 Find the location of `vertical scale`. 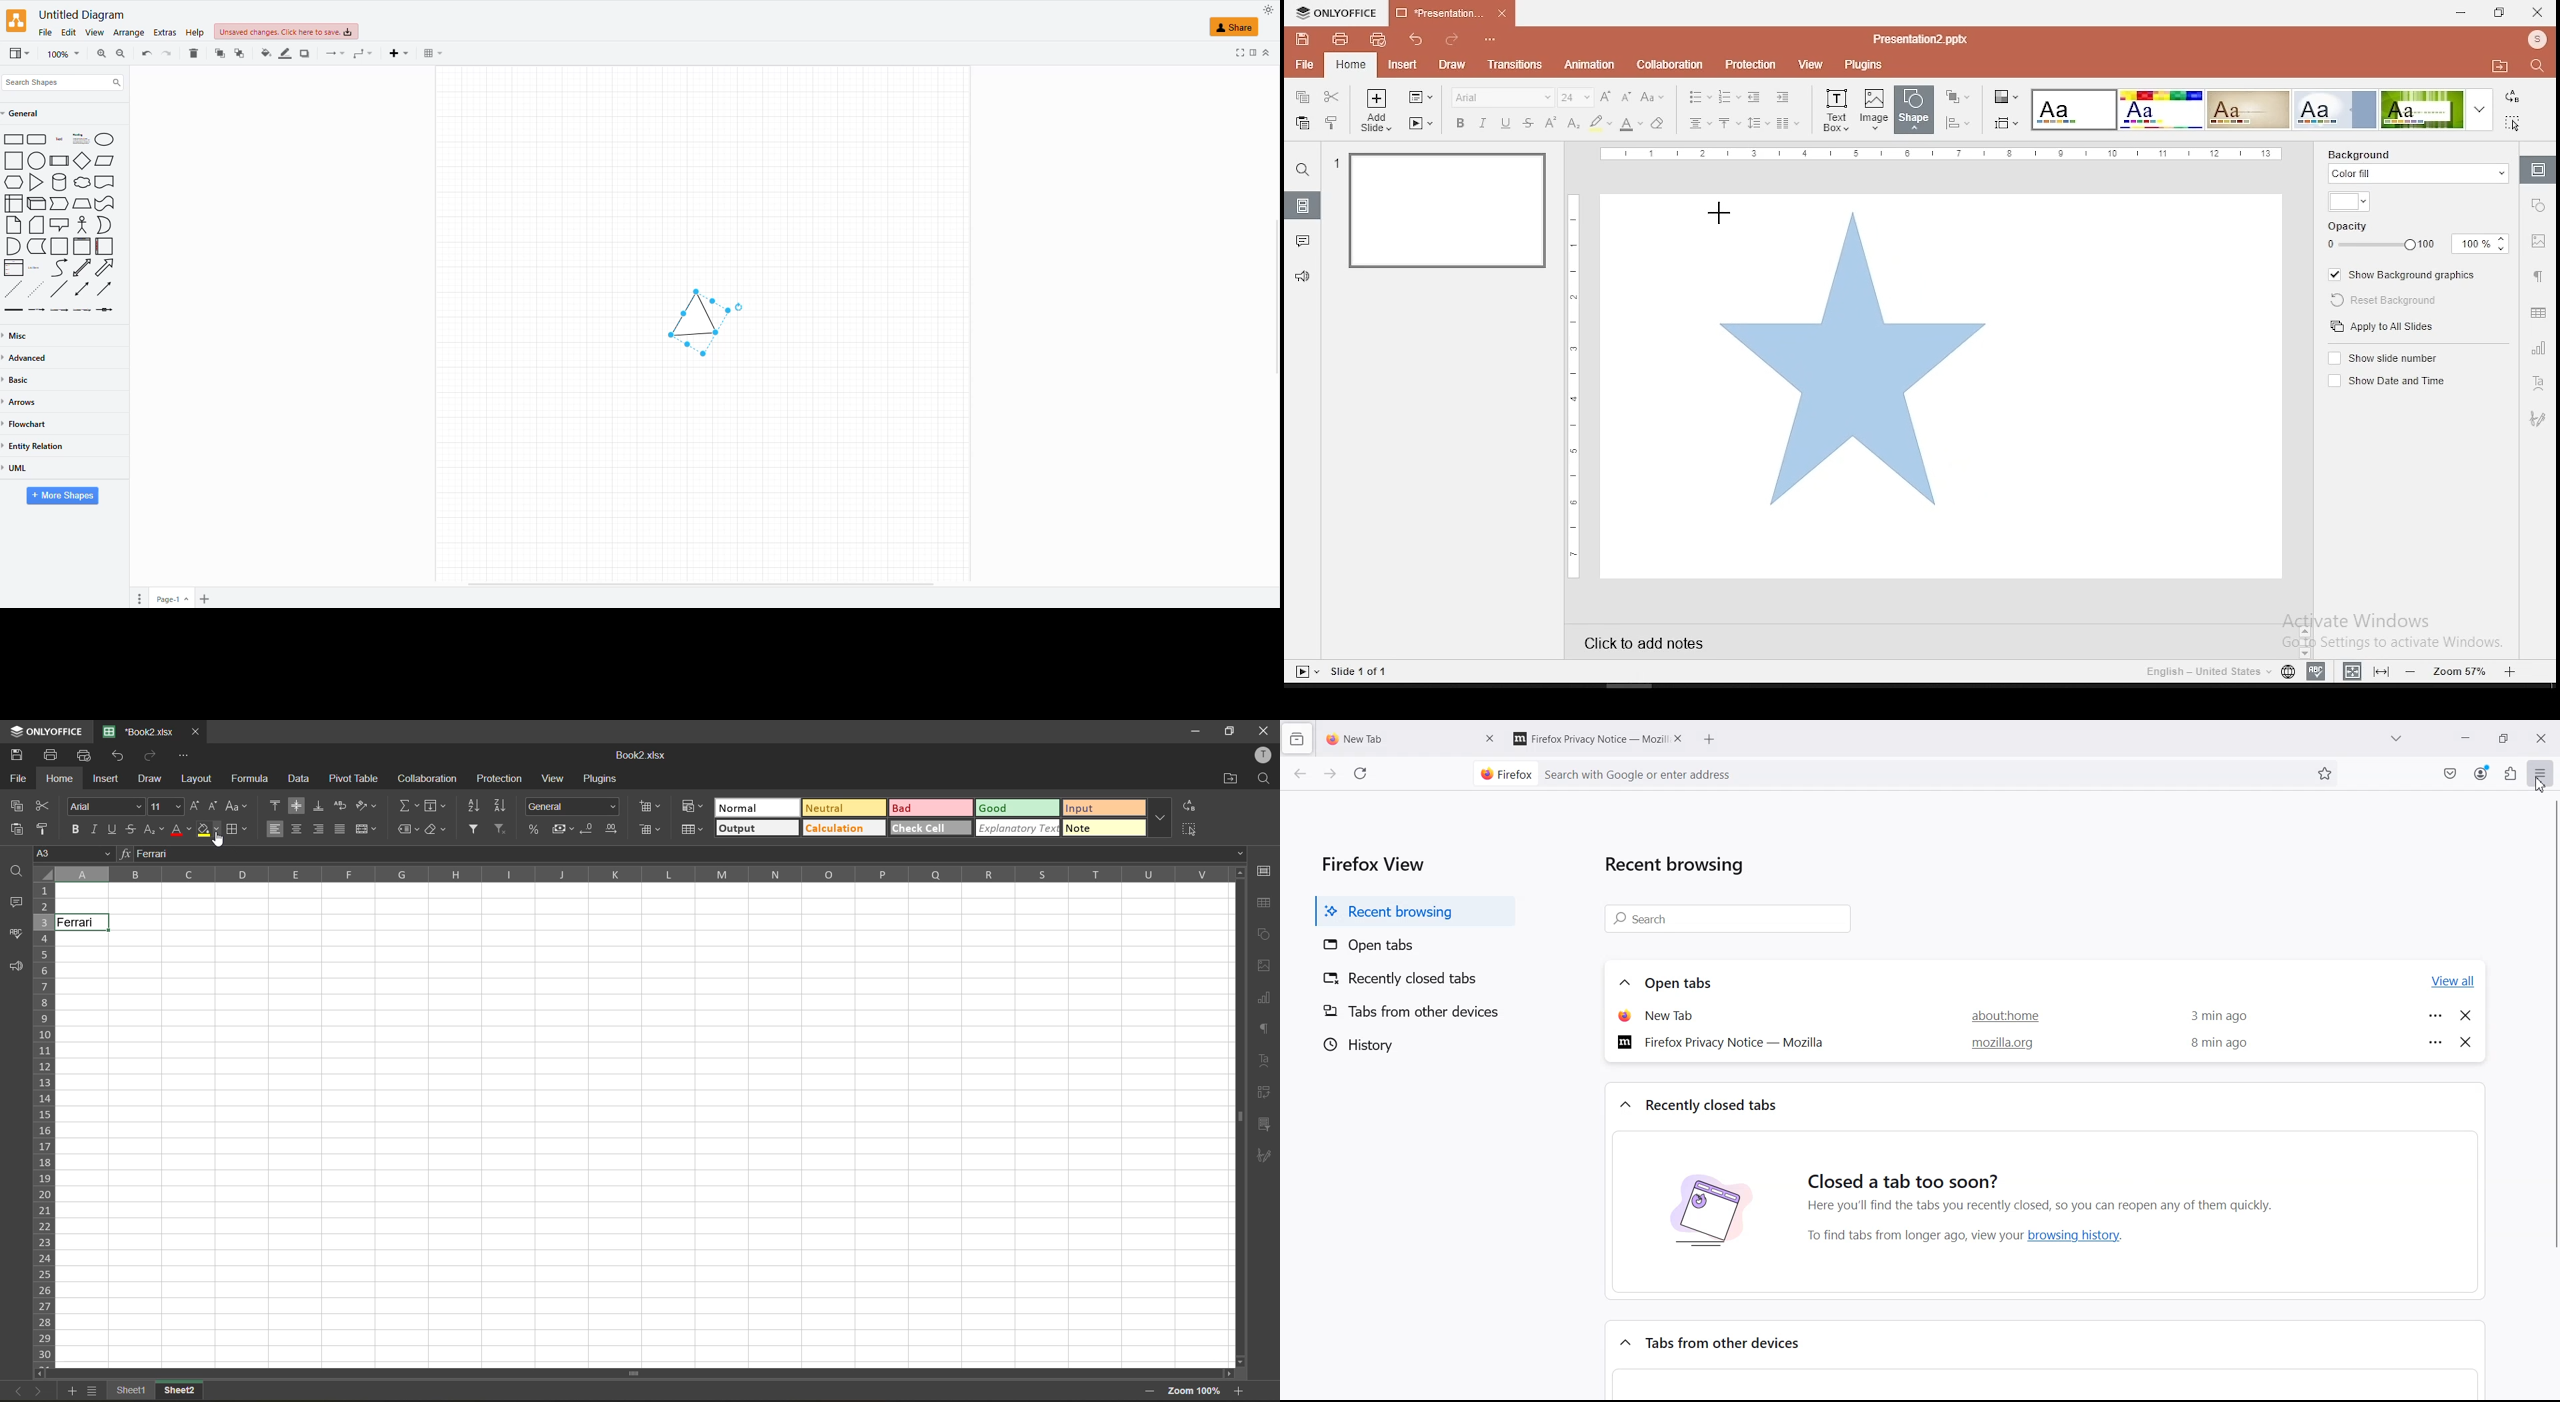

vertical scale is located at coordinates (1942, 154).